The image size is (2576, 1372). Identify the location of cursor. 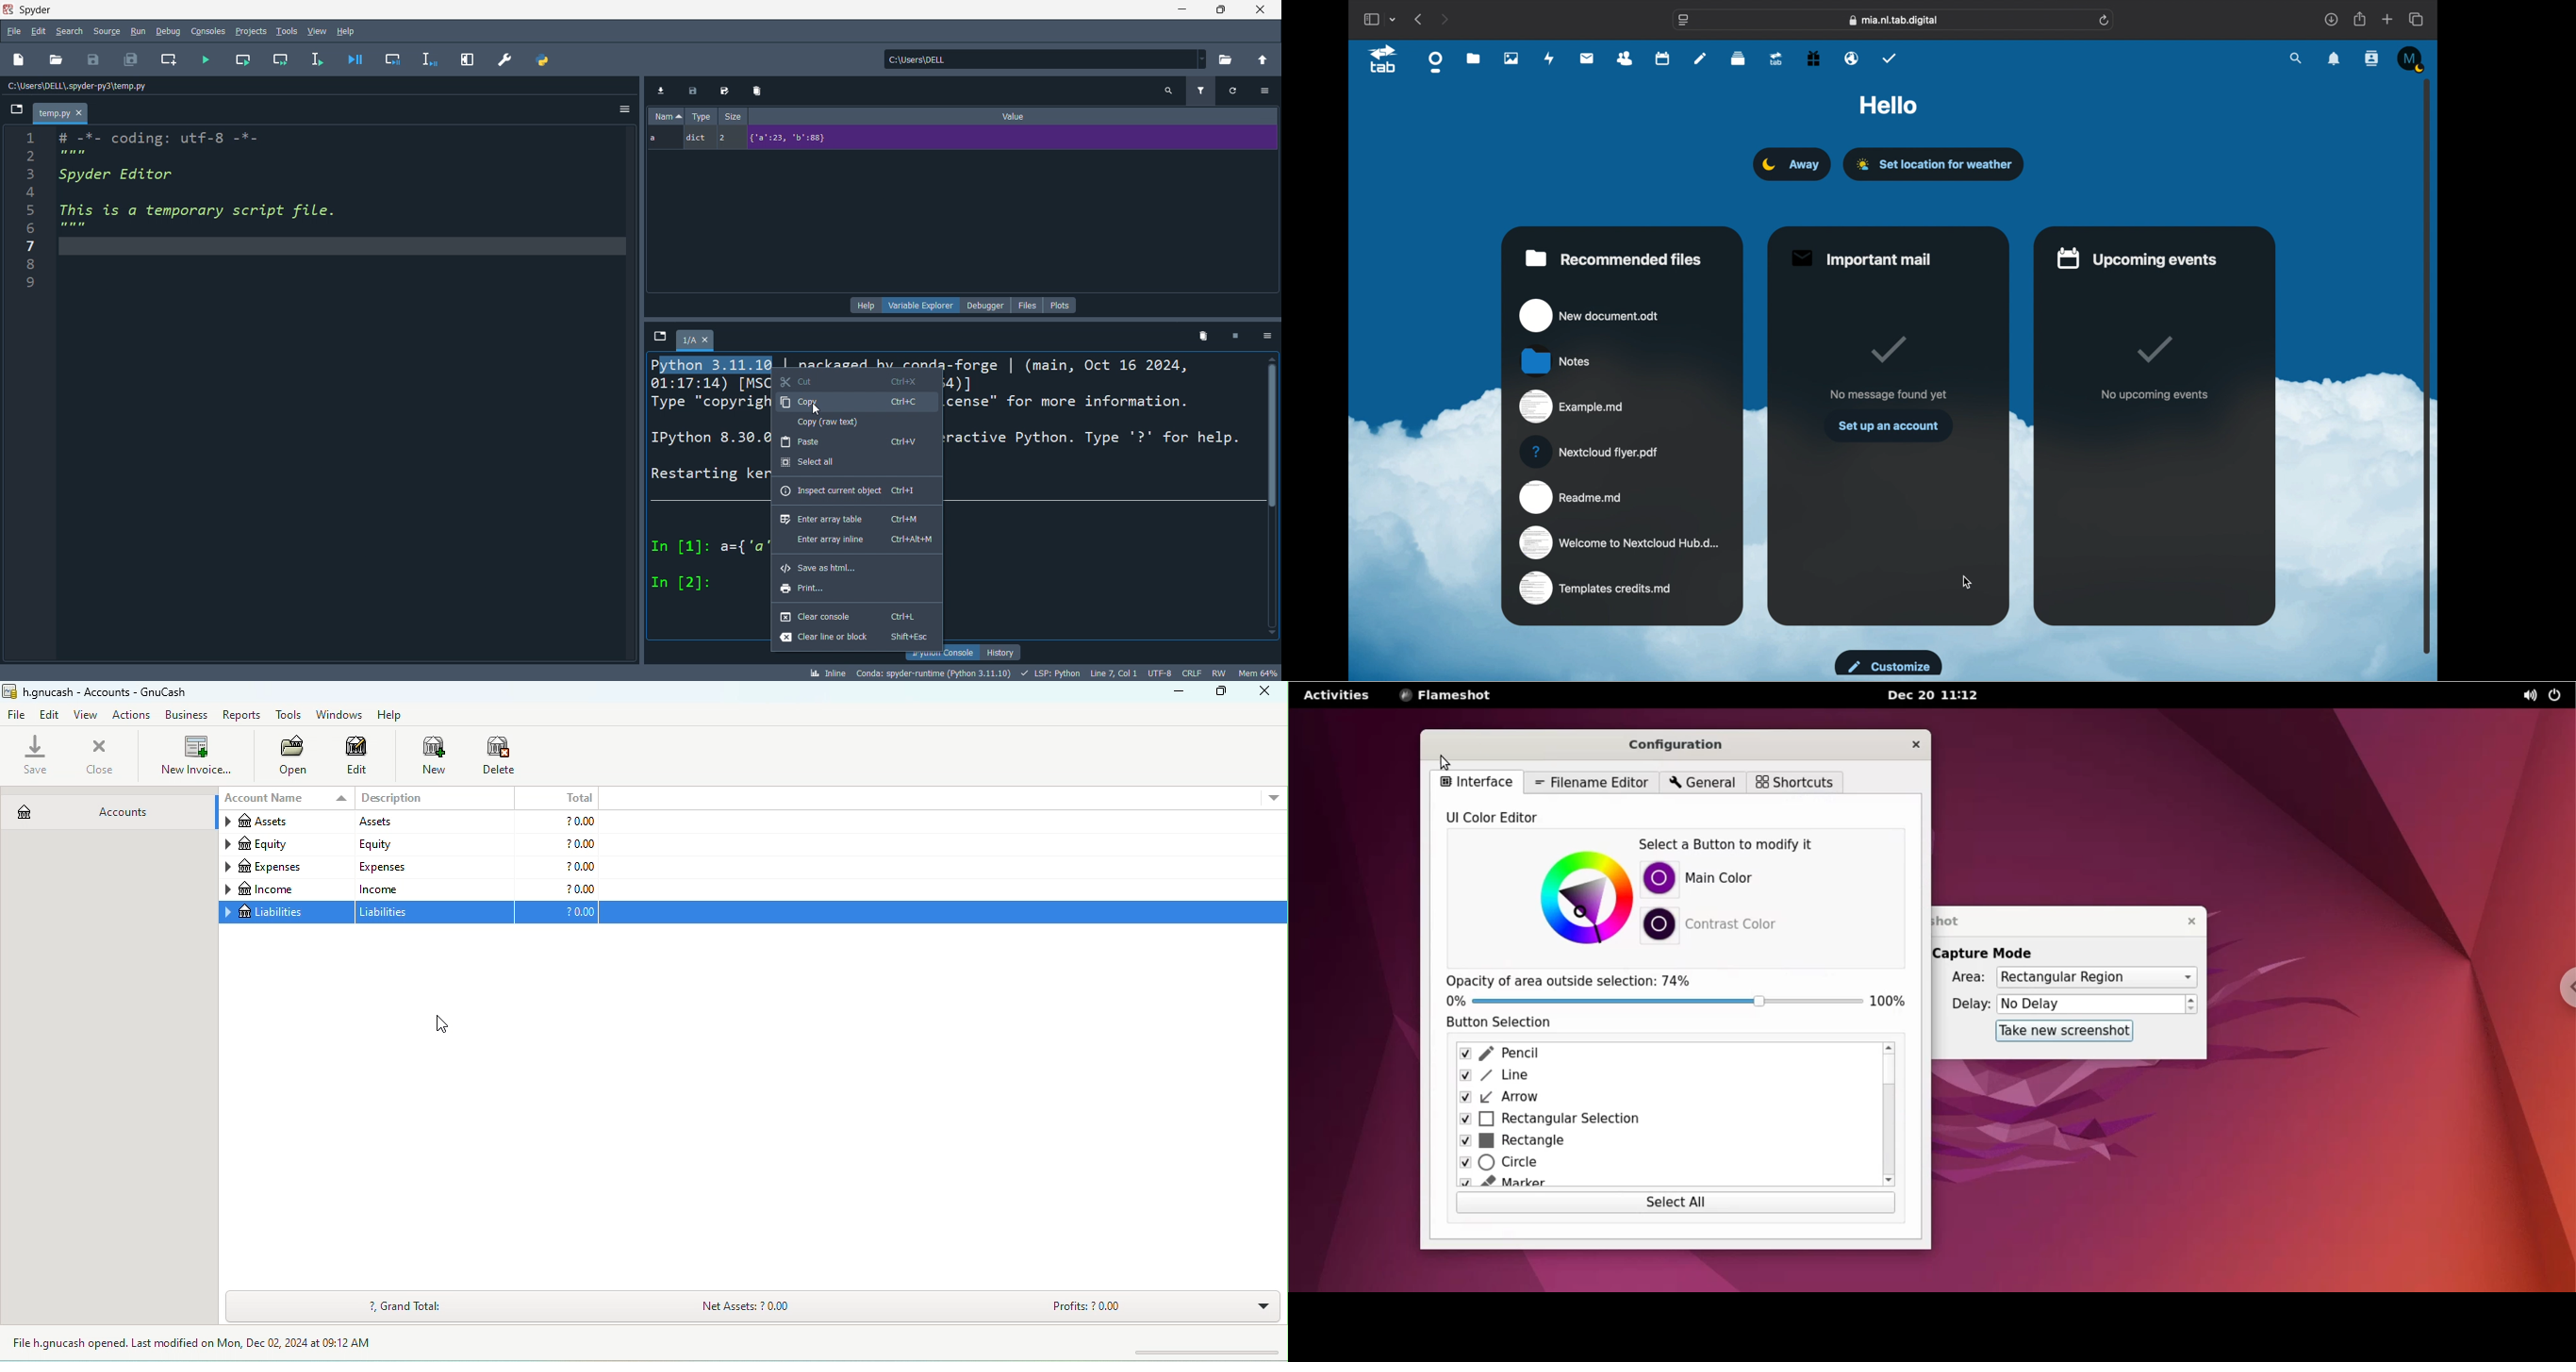
(1968, 582).